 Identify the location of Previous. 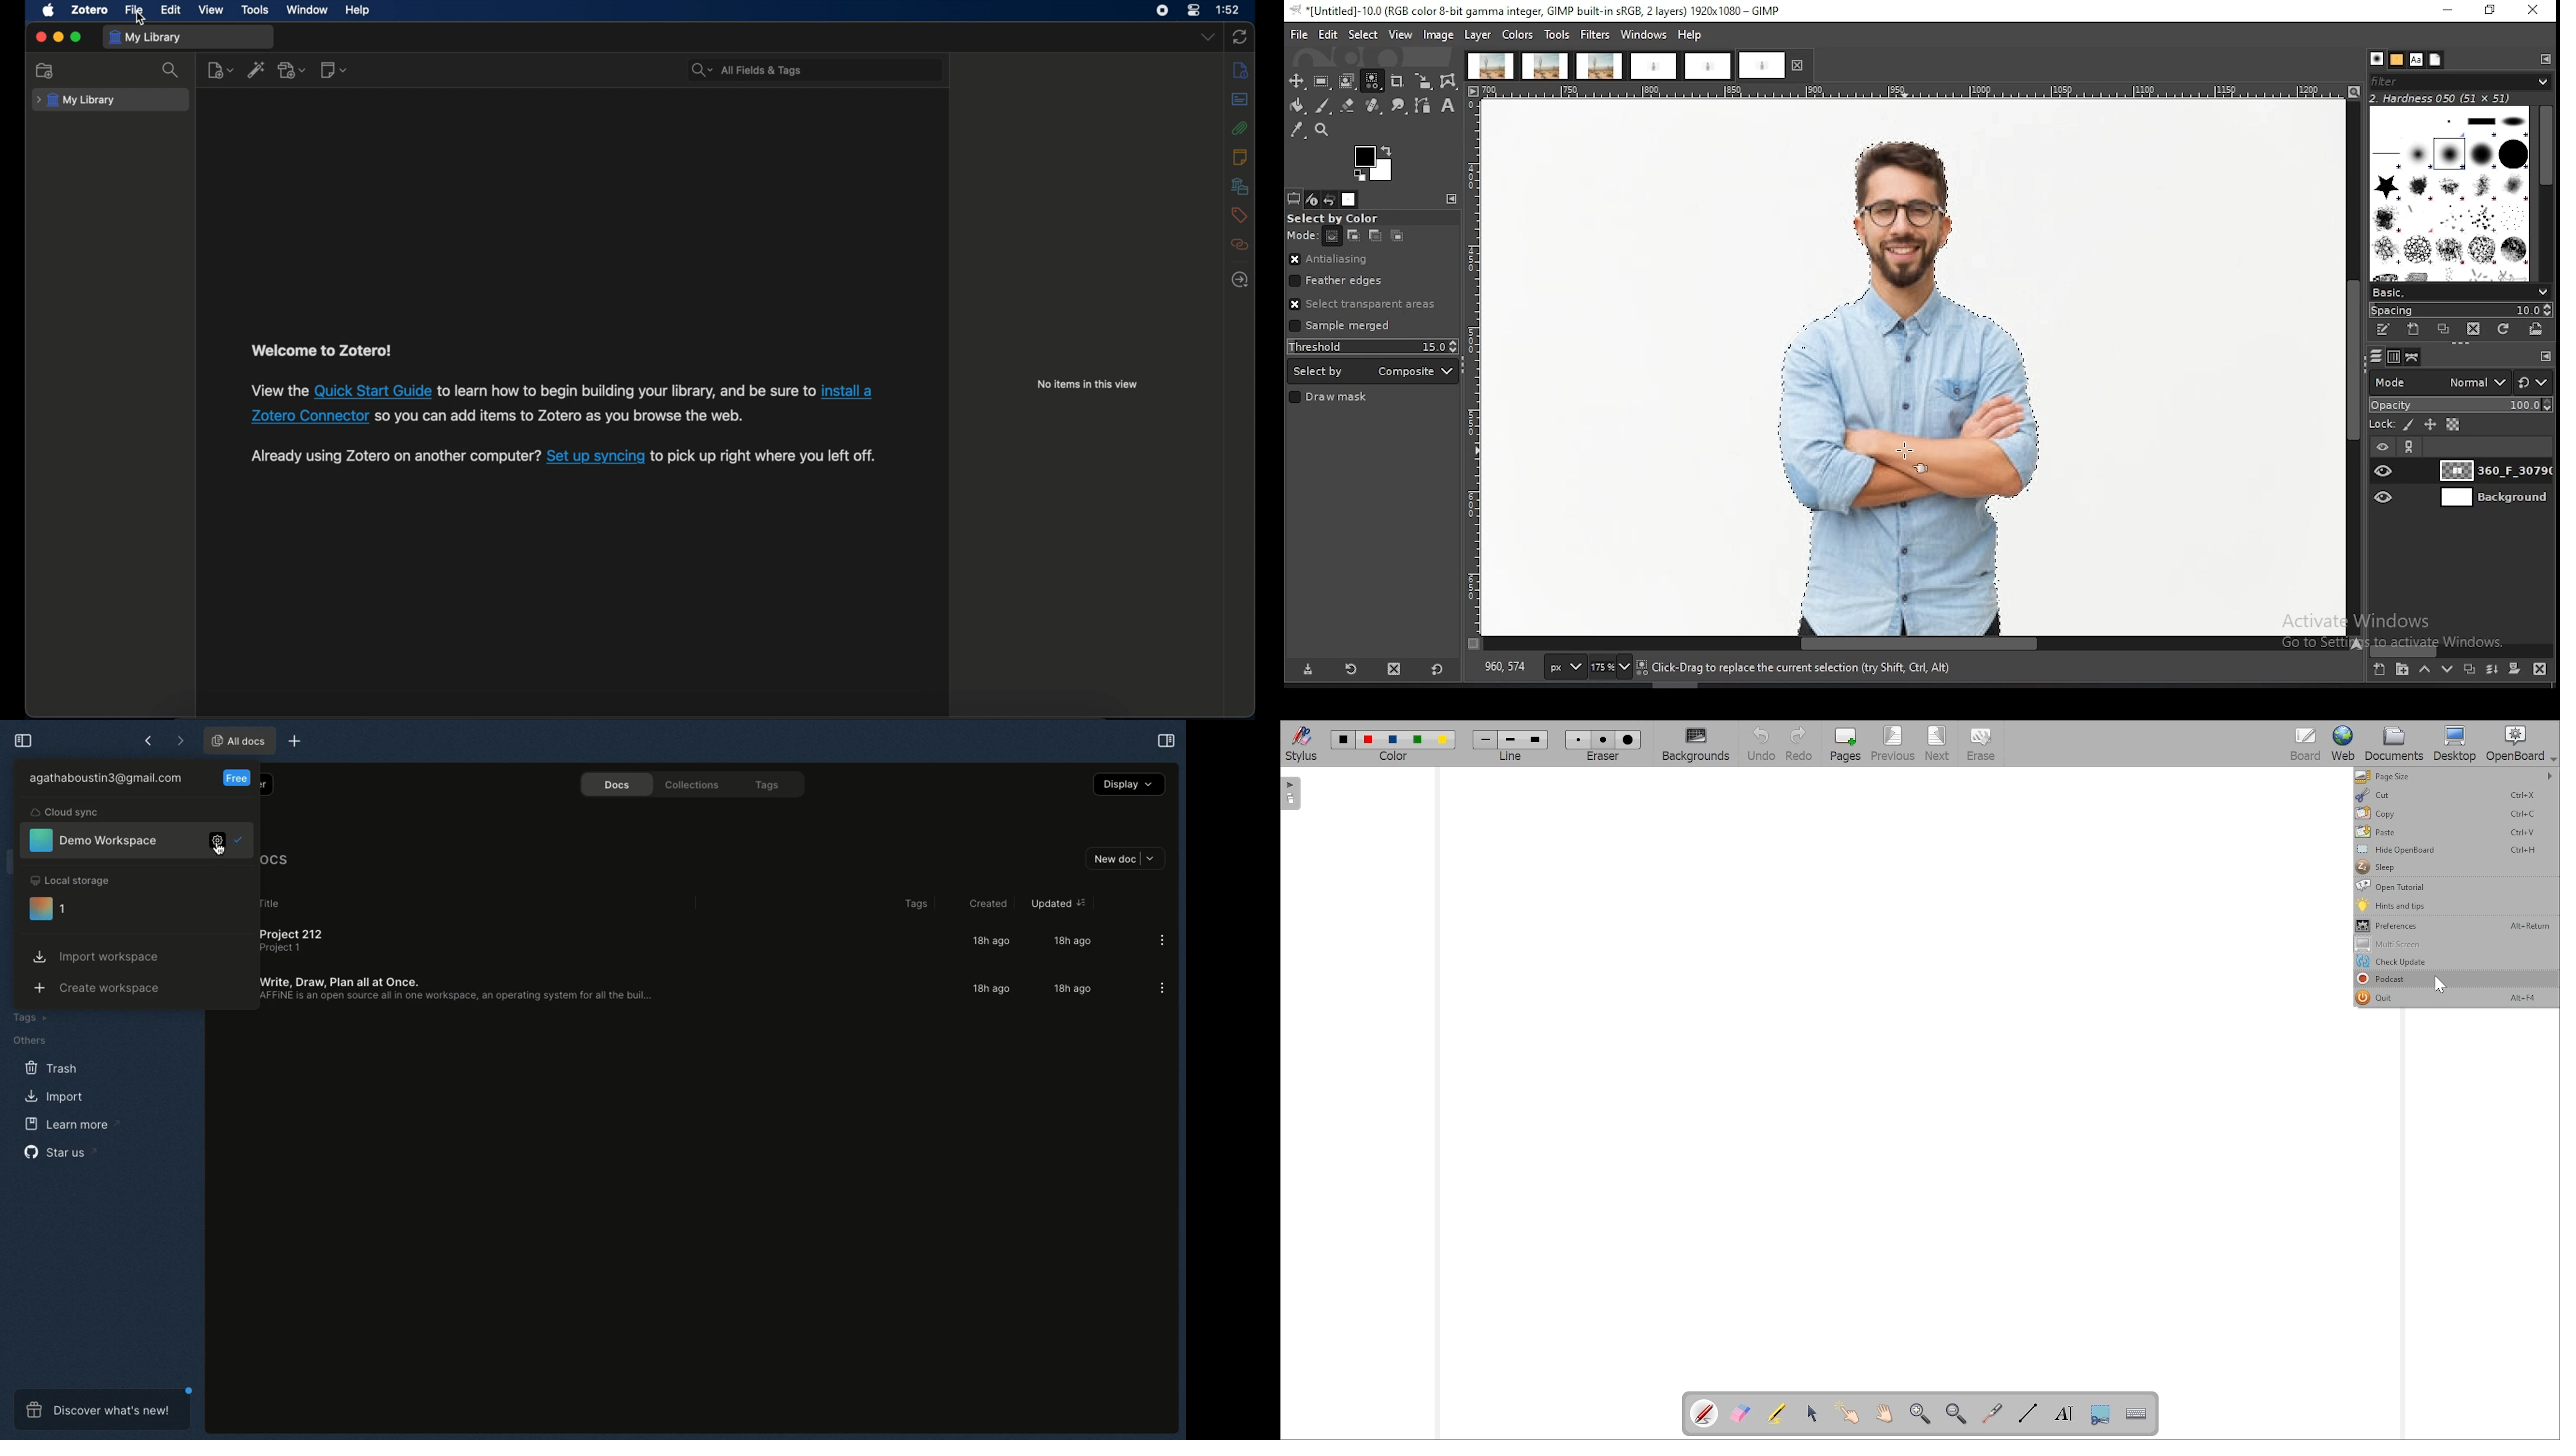
(1894, 745).